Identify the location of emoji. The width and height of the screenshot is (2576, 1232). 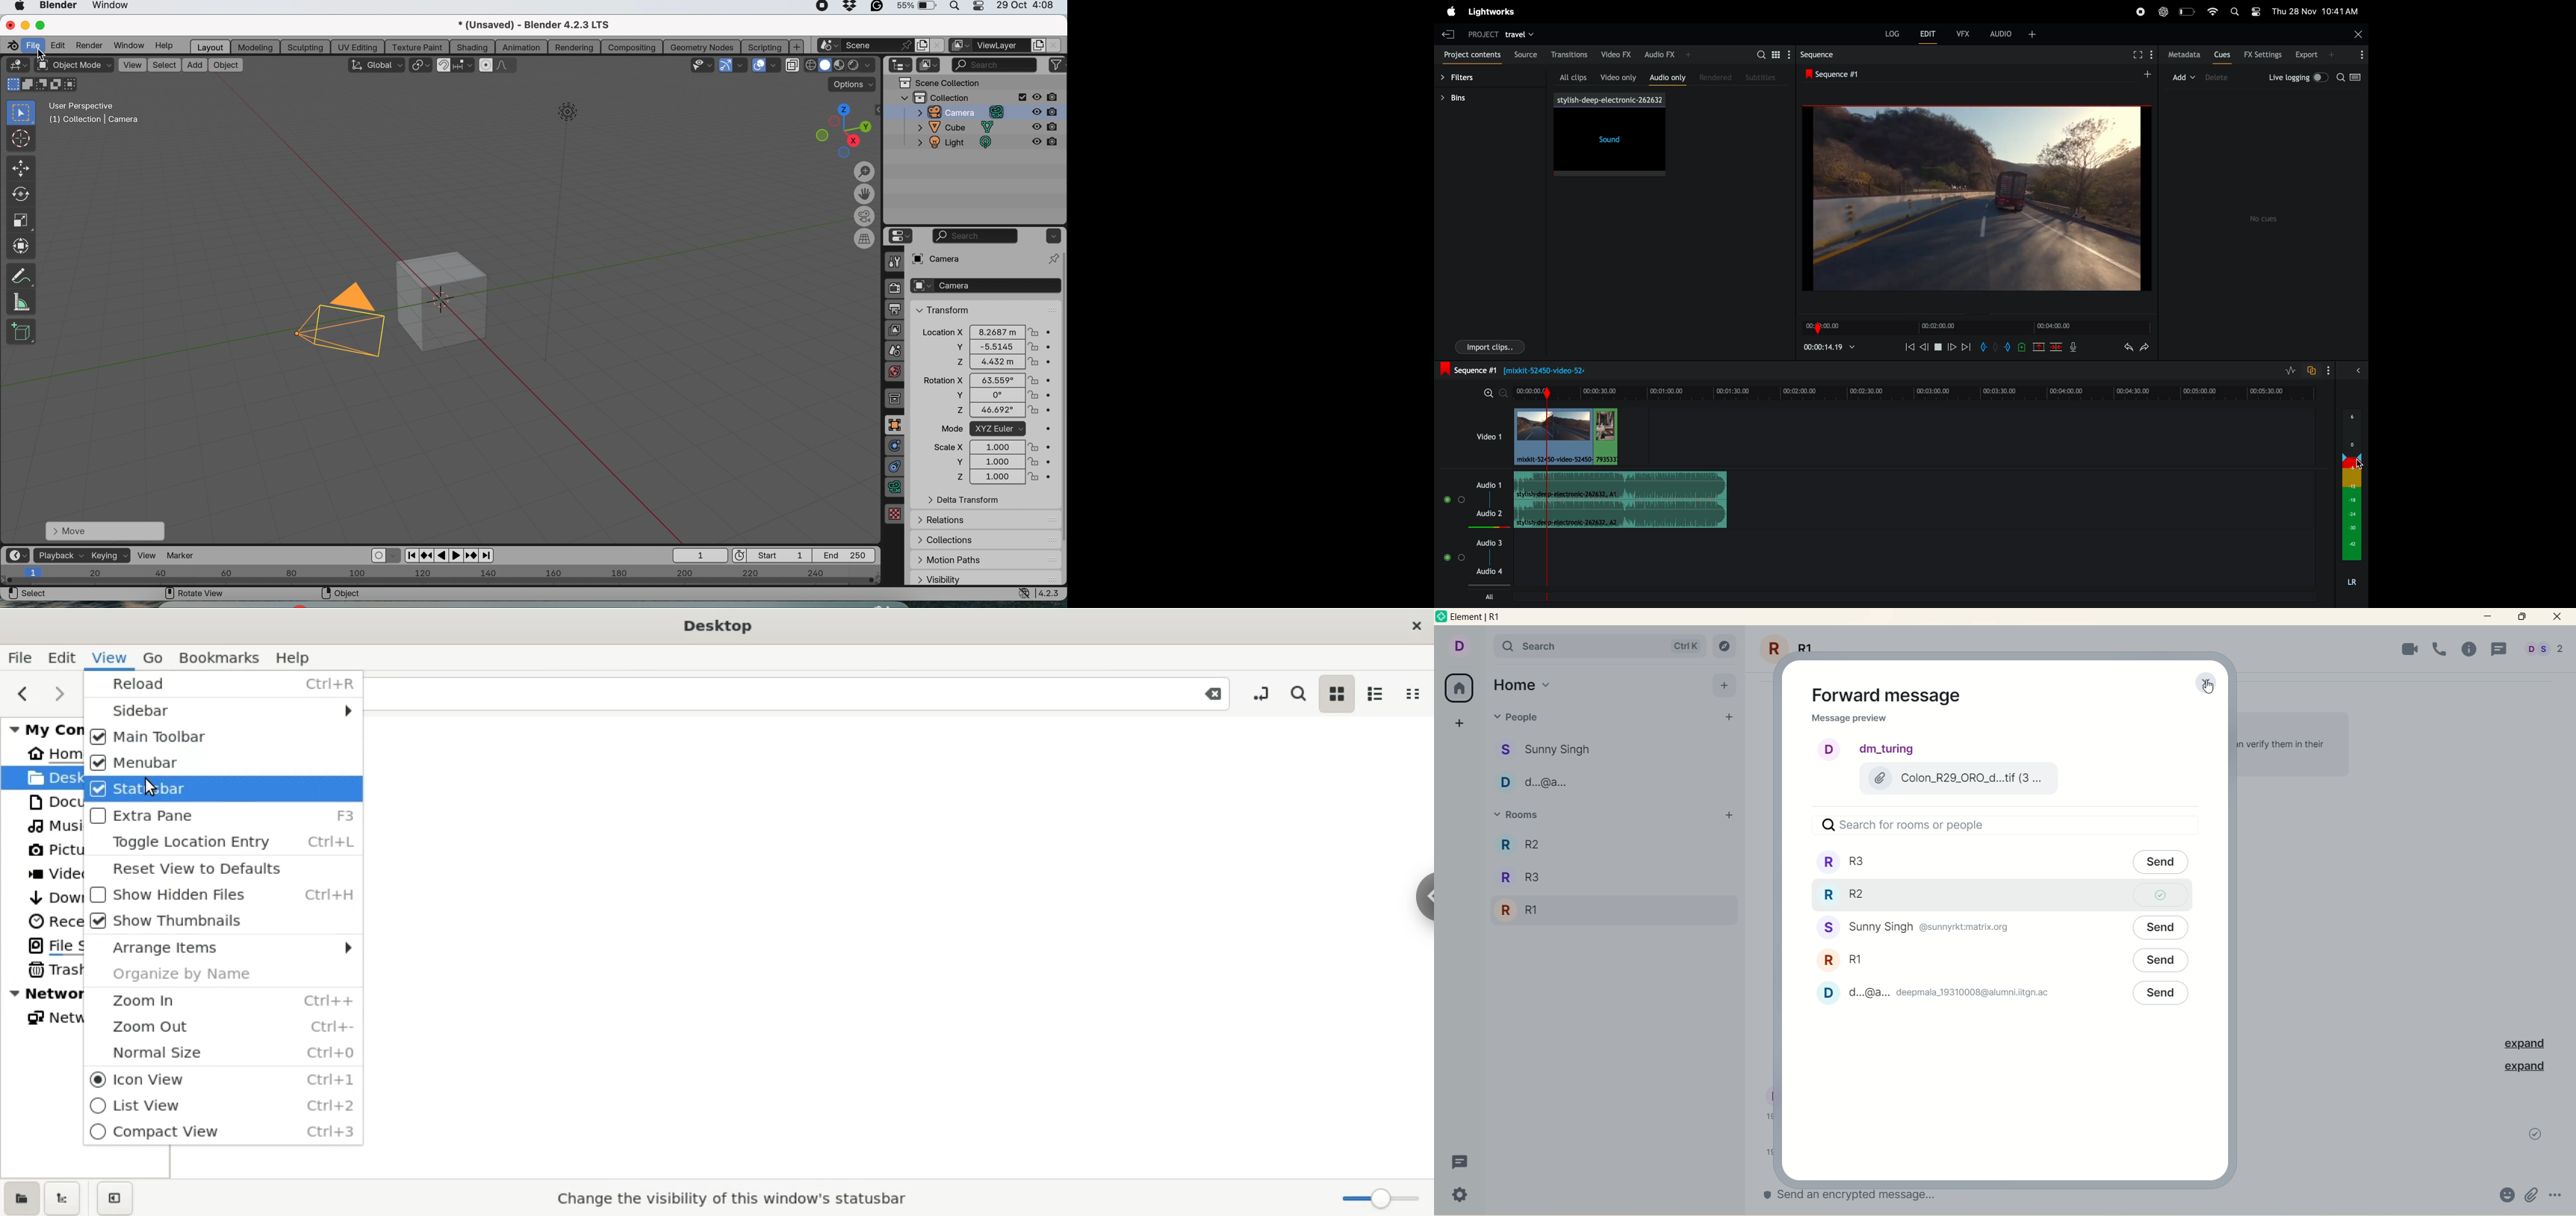
(2505, 1196).